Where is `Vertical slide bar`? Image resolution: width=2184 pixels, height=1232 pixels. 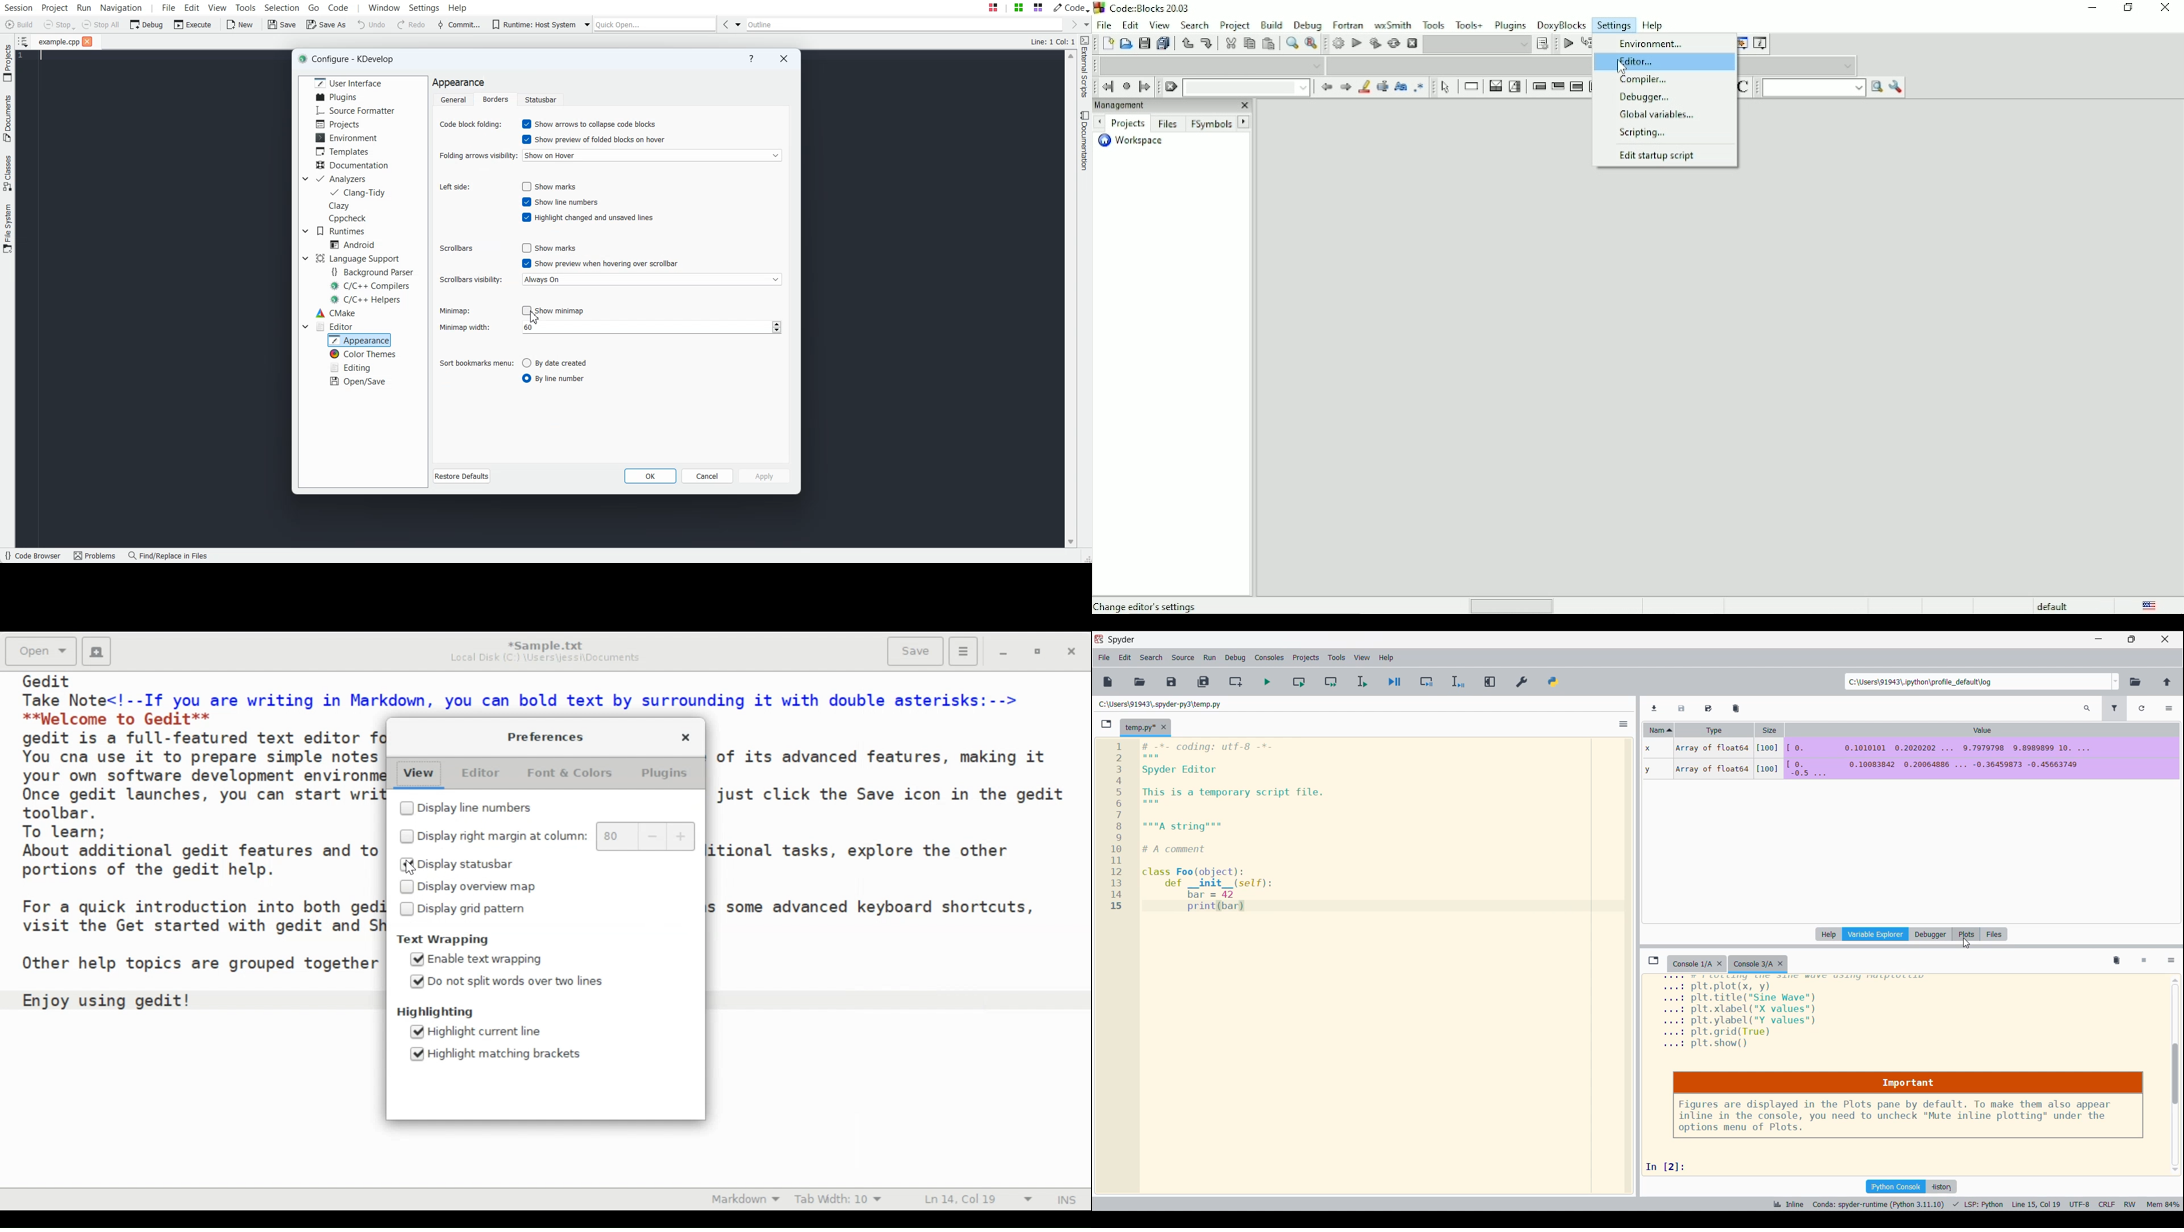 Vertical slide bar is located at coordinates (2176, 1075).